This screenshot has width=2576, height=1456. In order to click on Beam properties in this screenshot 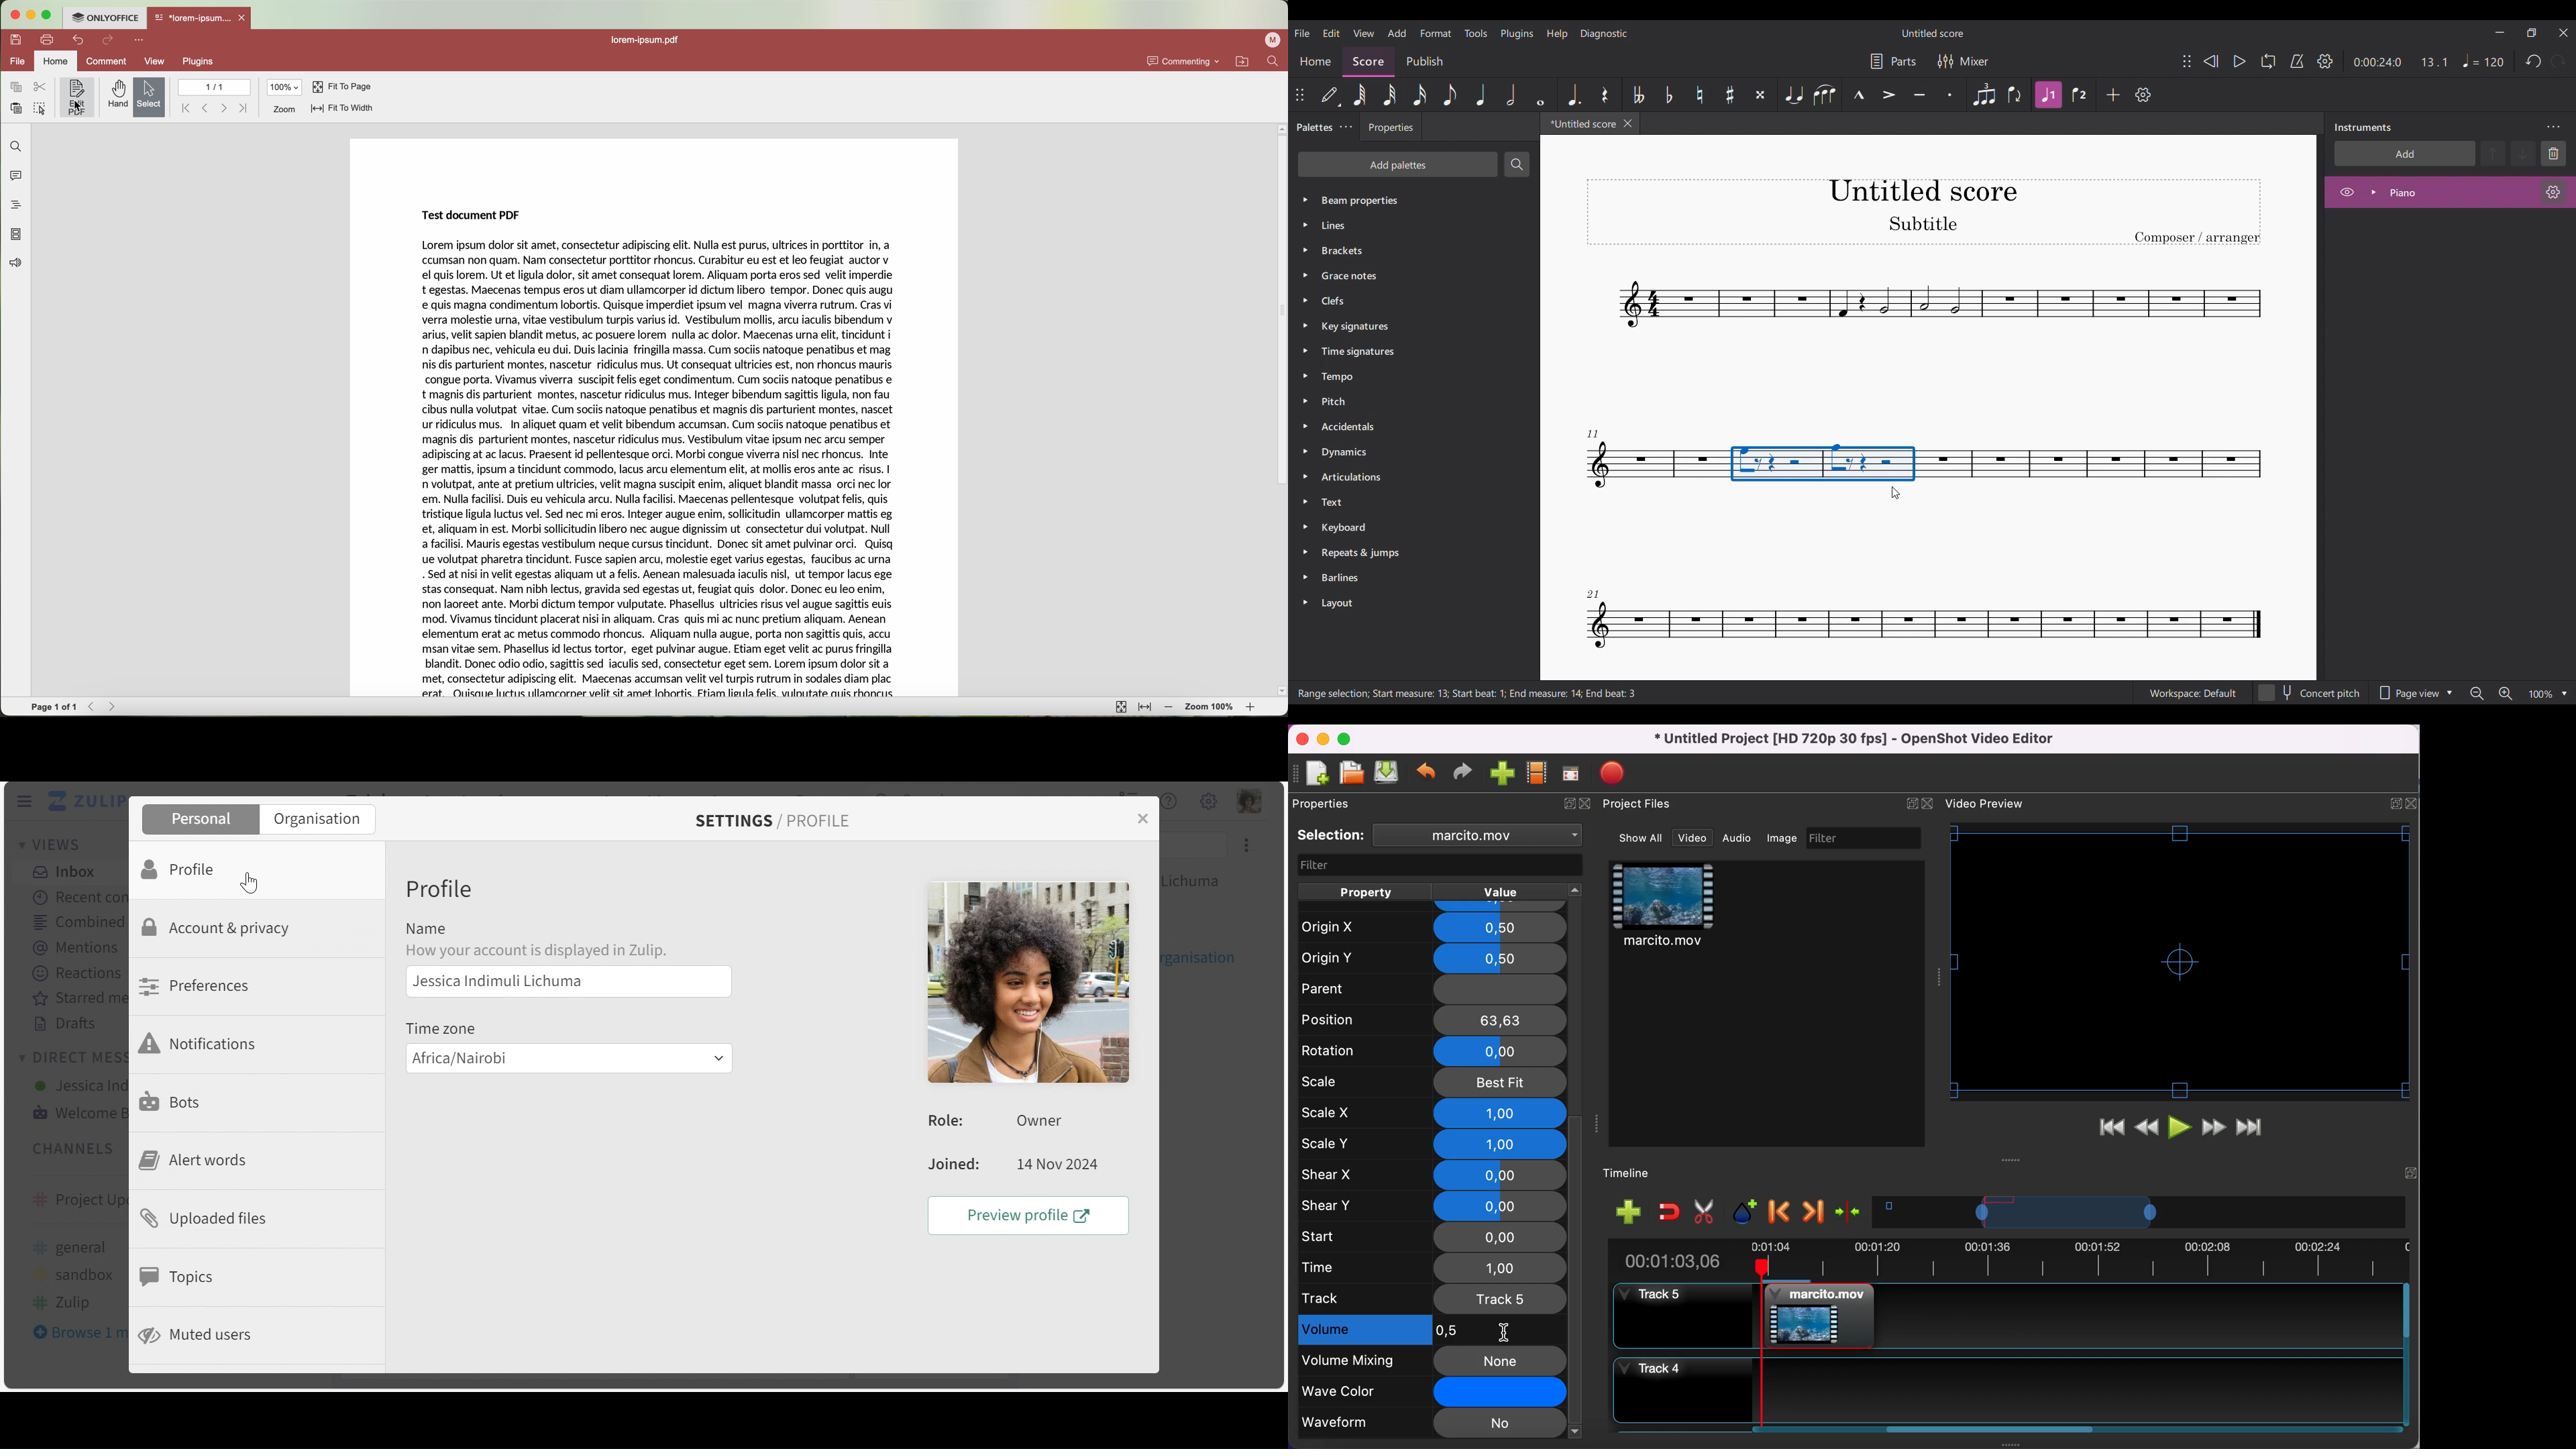, I will do `click(1409, 199)`.